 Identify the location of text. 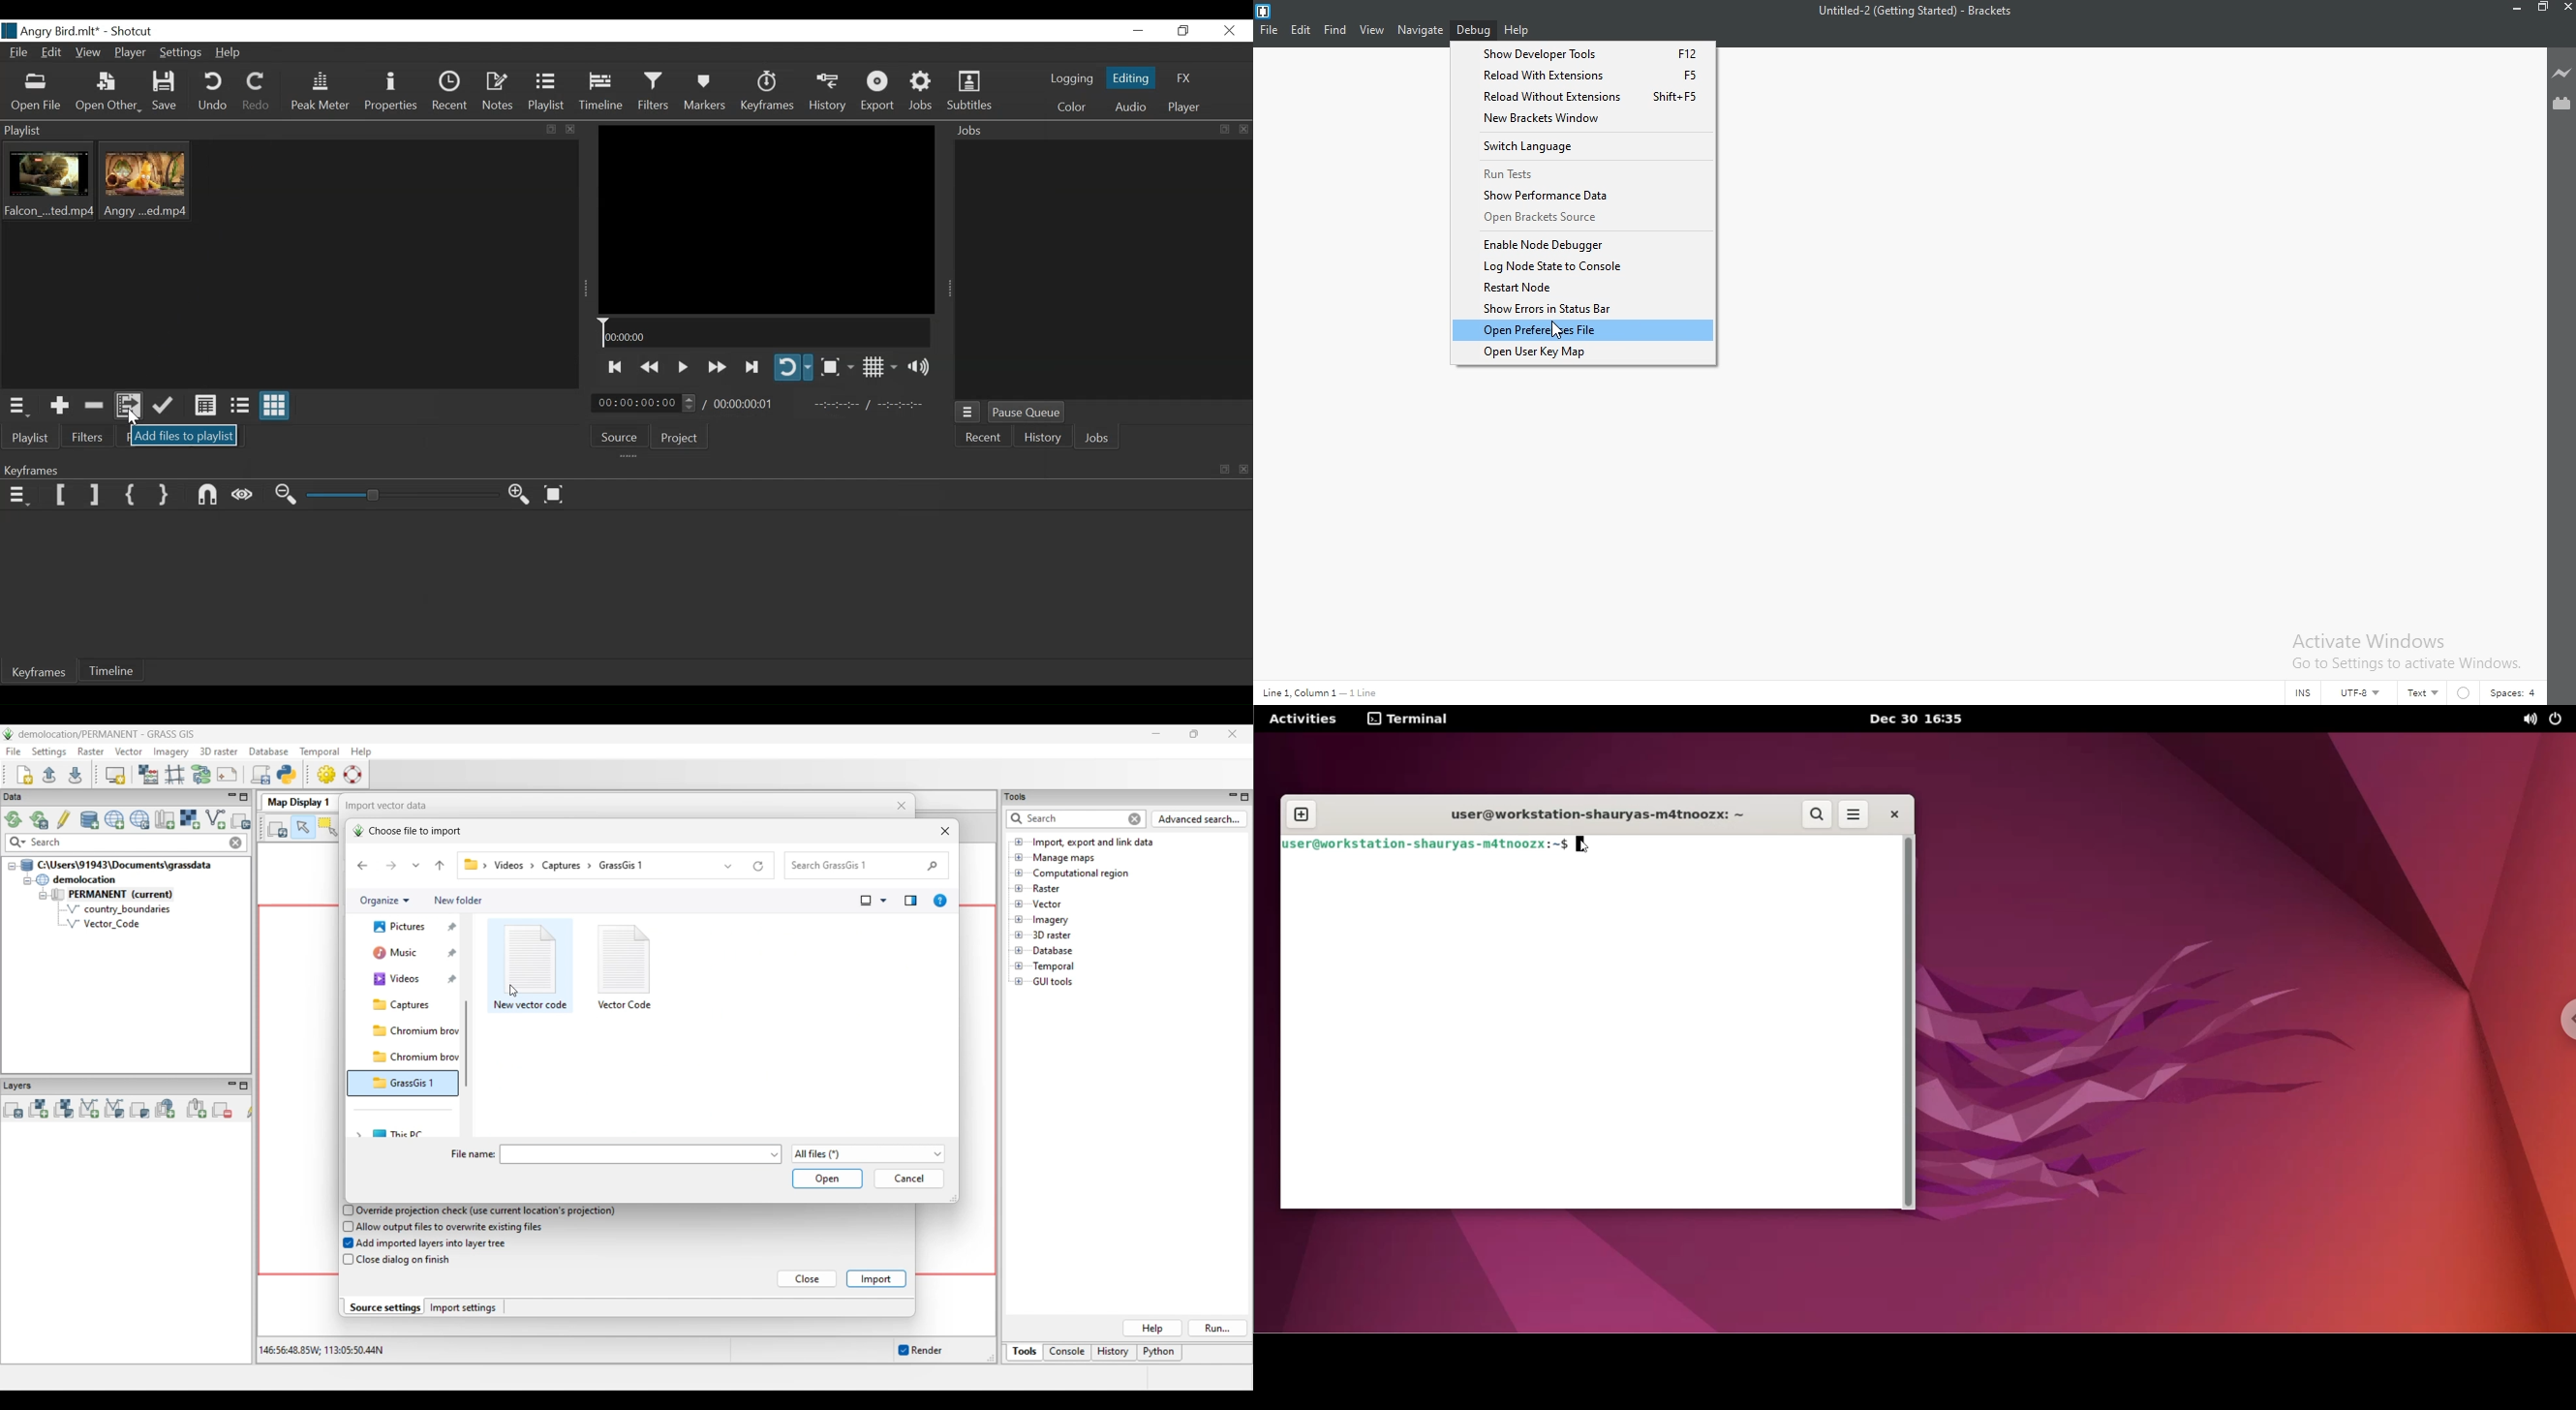
(2426, 693).